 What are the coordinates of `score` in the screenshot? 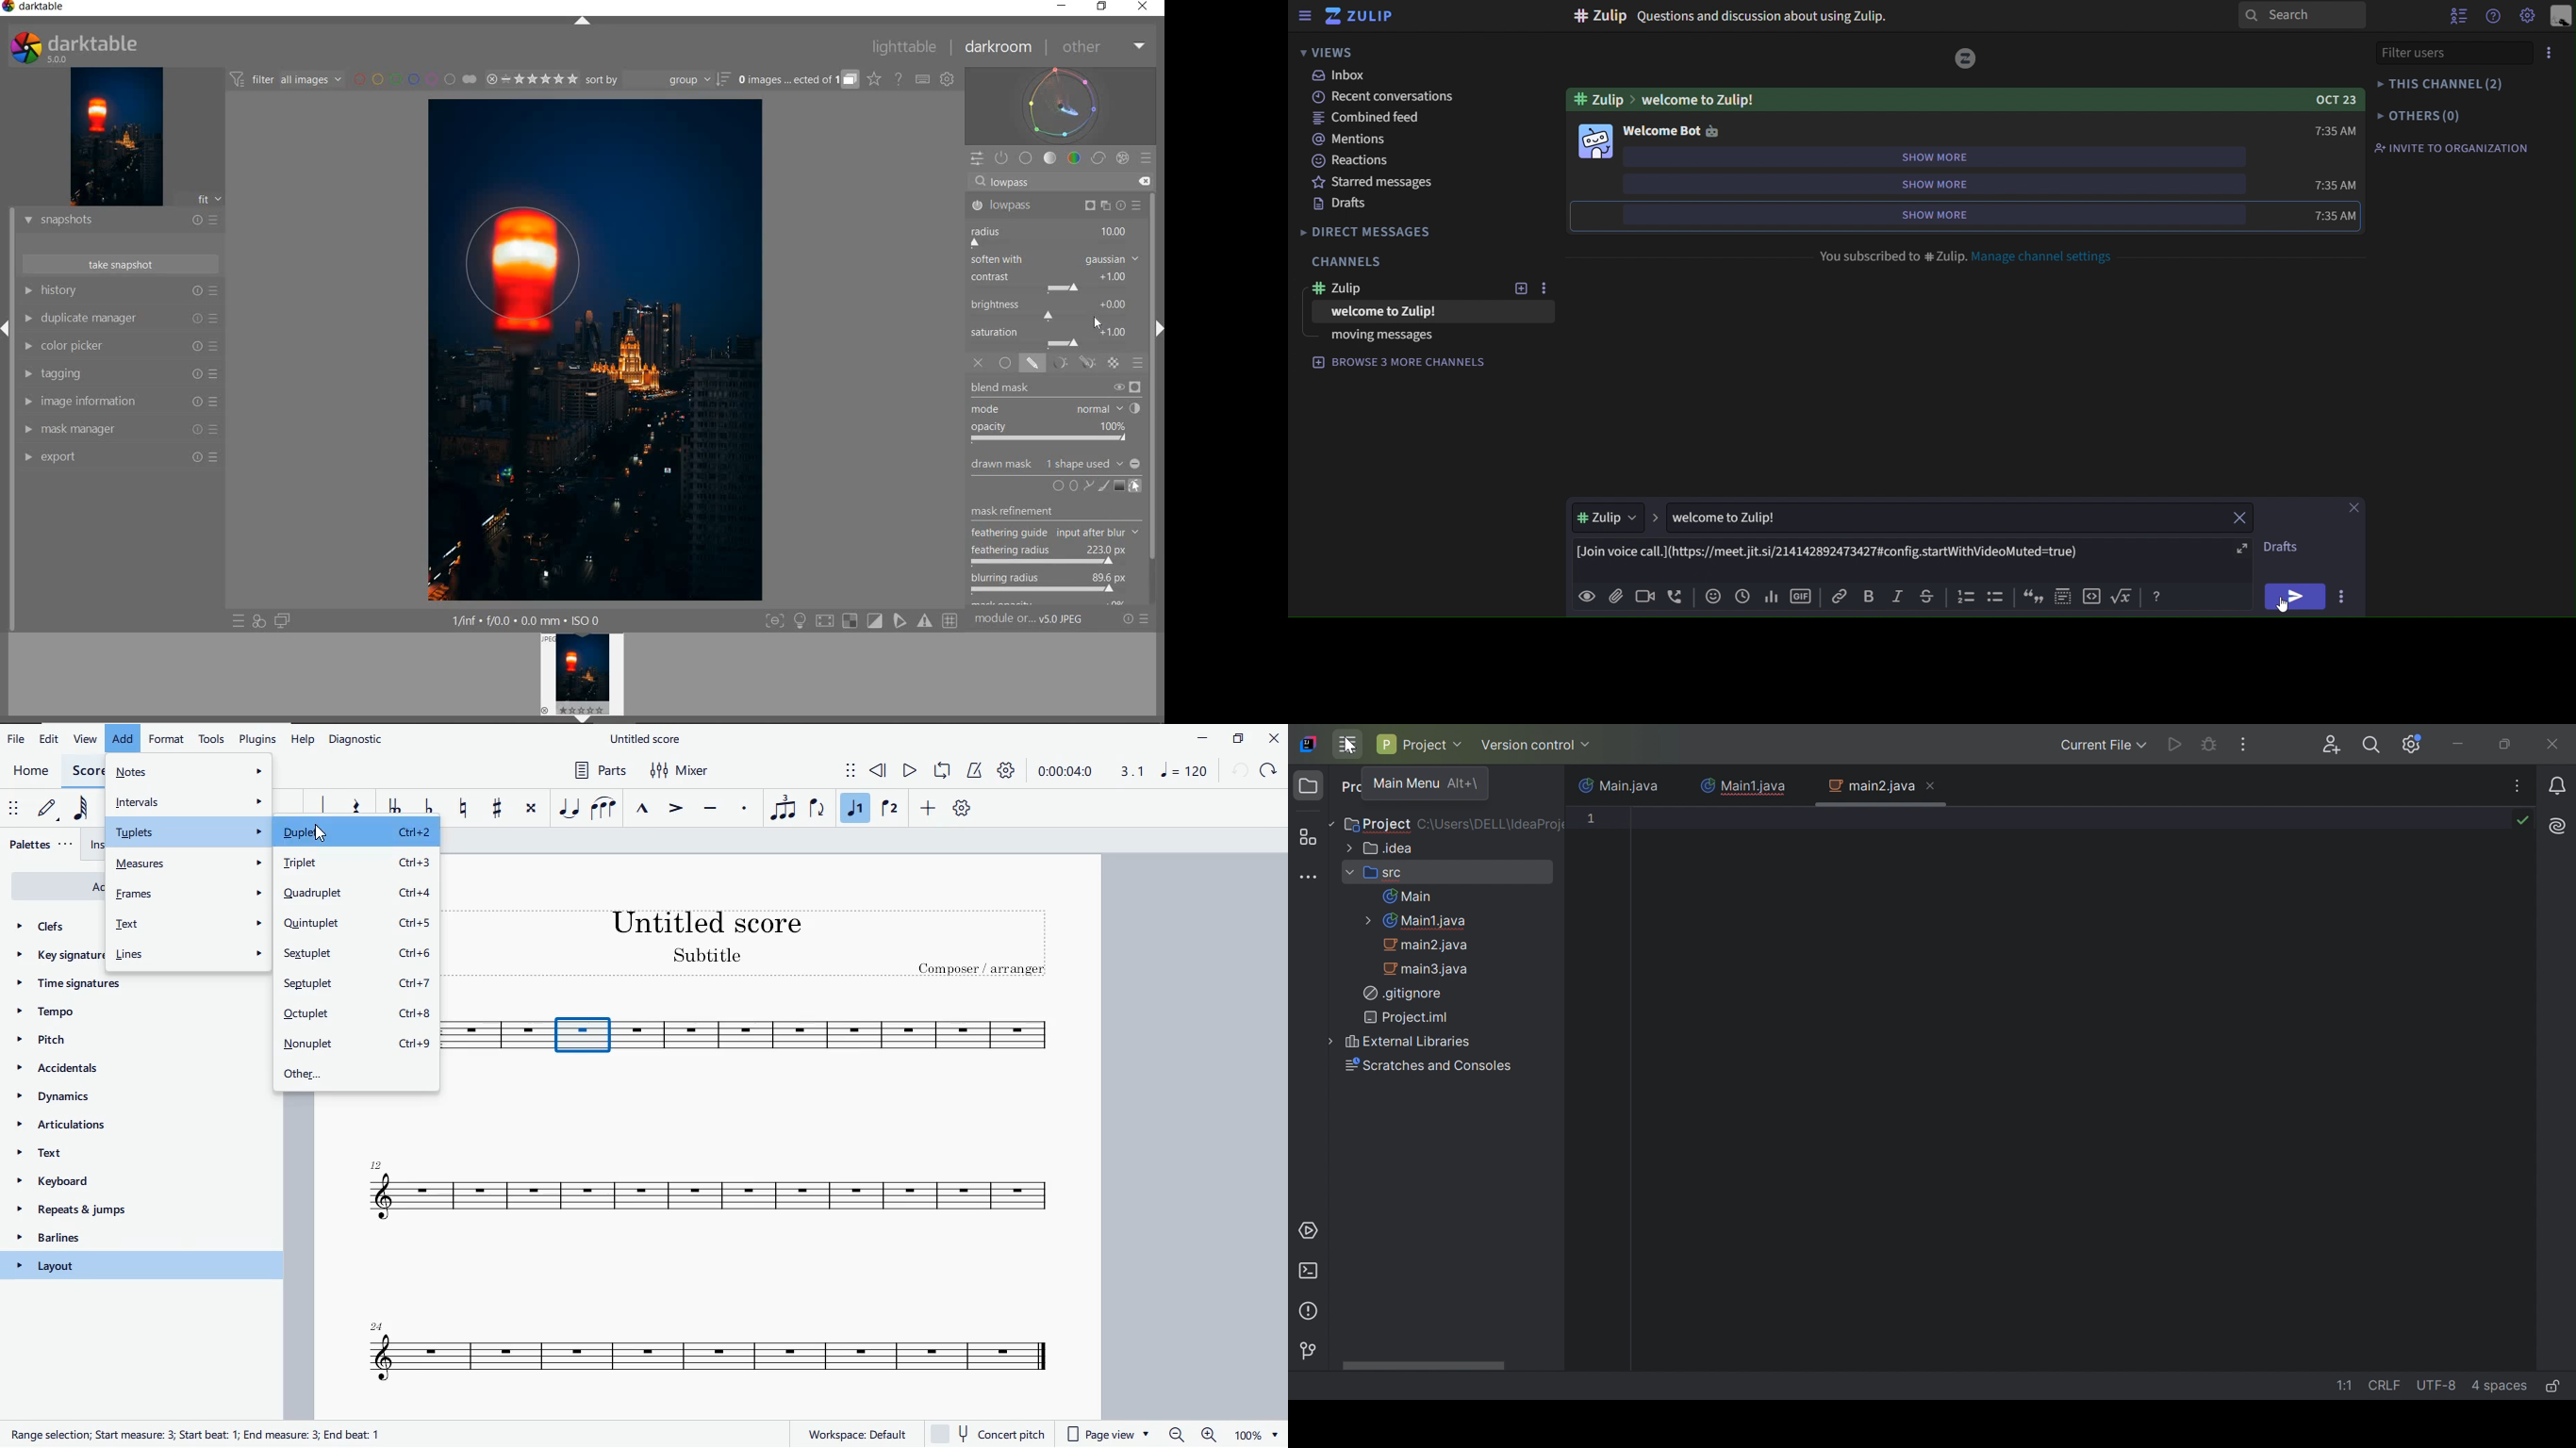 It's located at (843, 1036).